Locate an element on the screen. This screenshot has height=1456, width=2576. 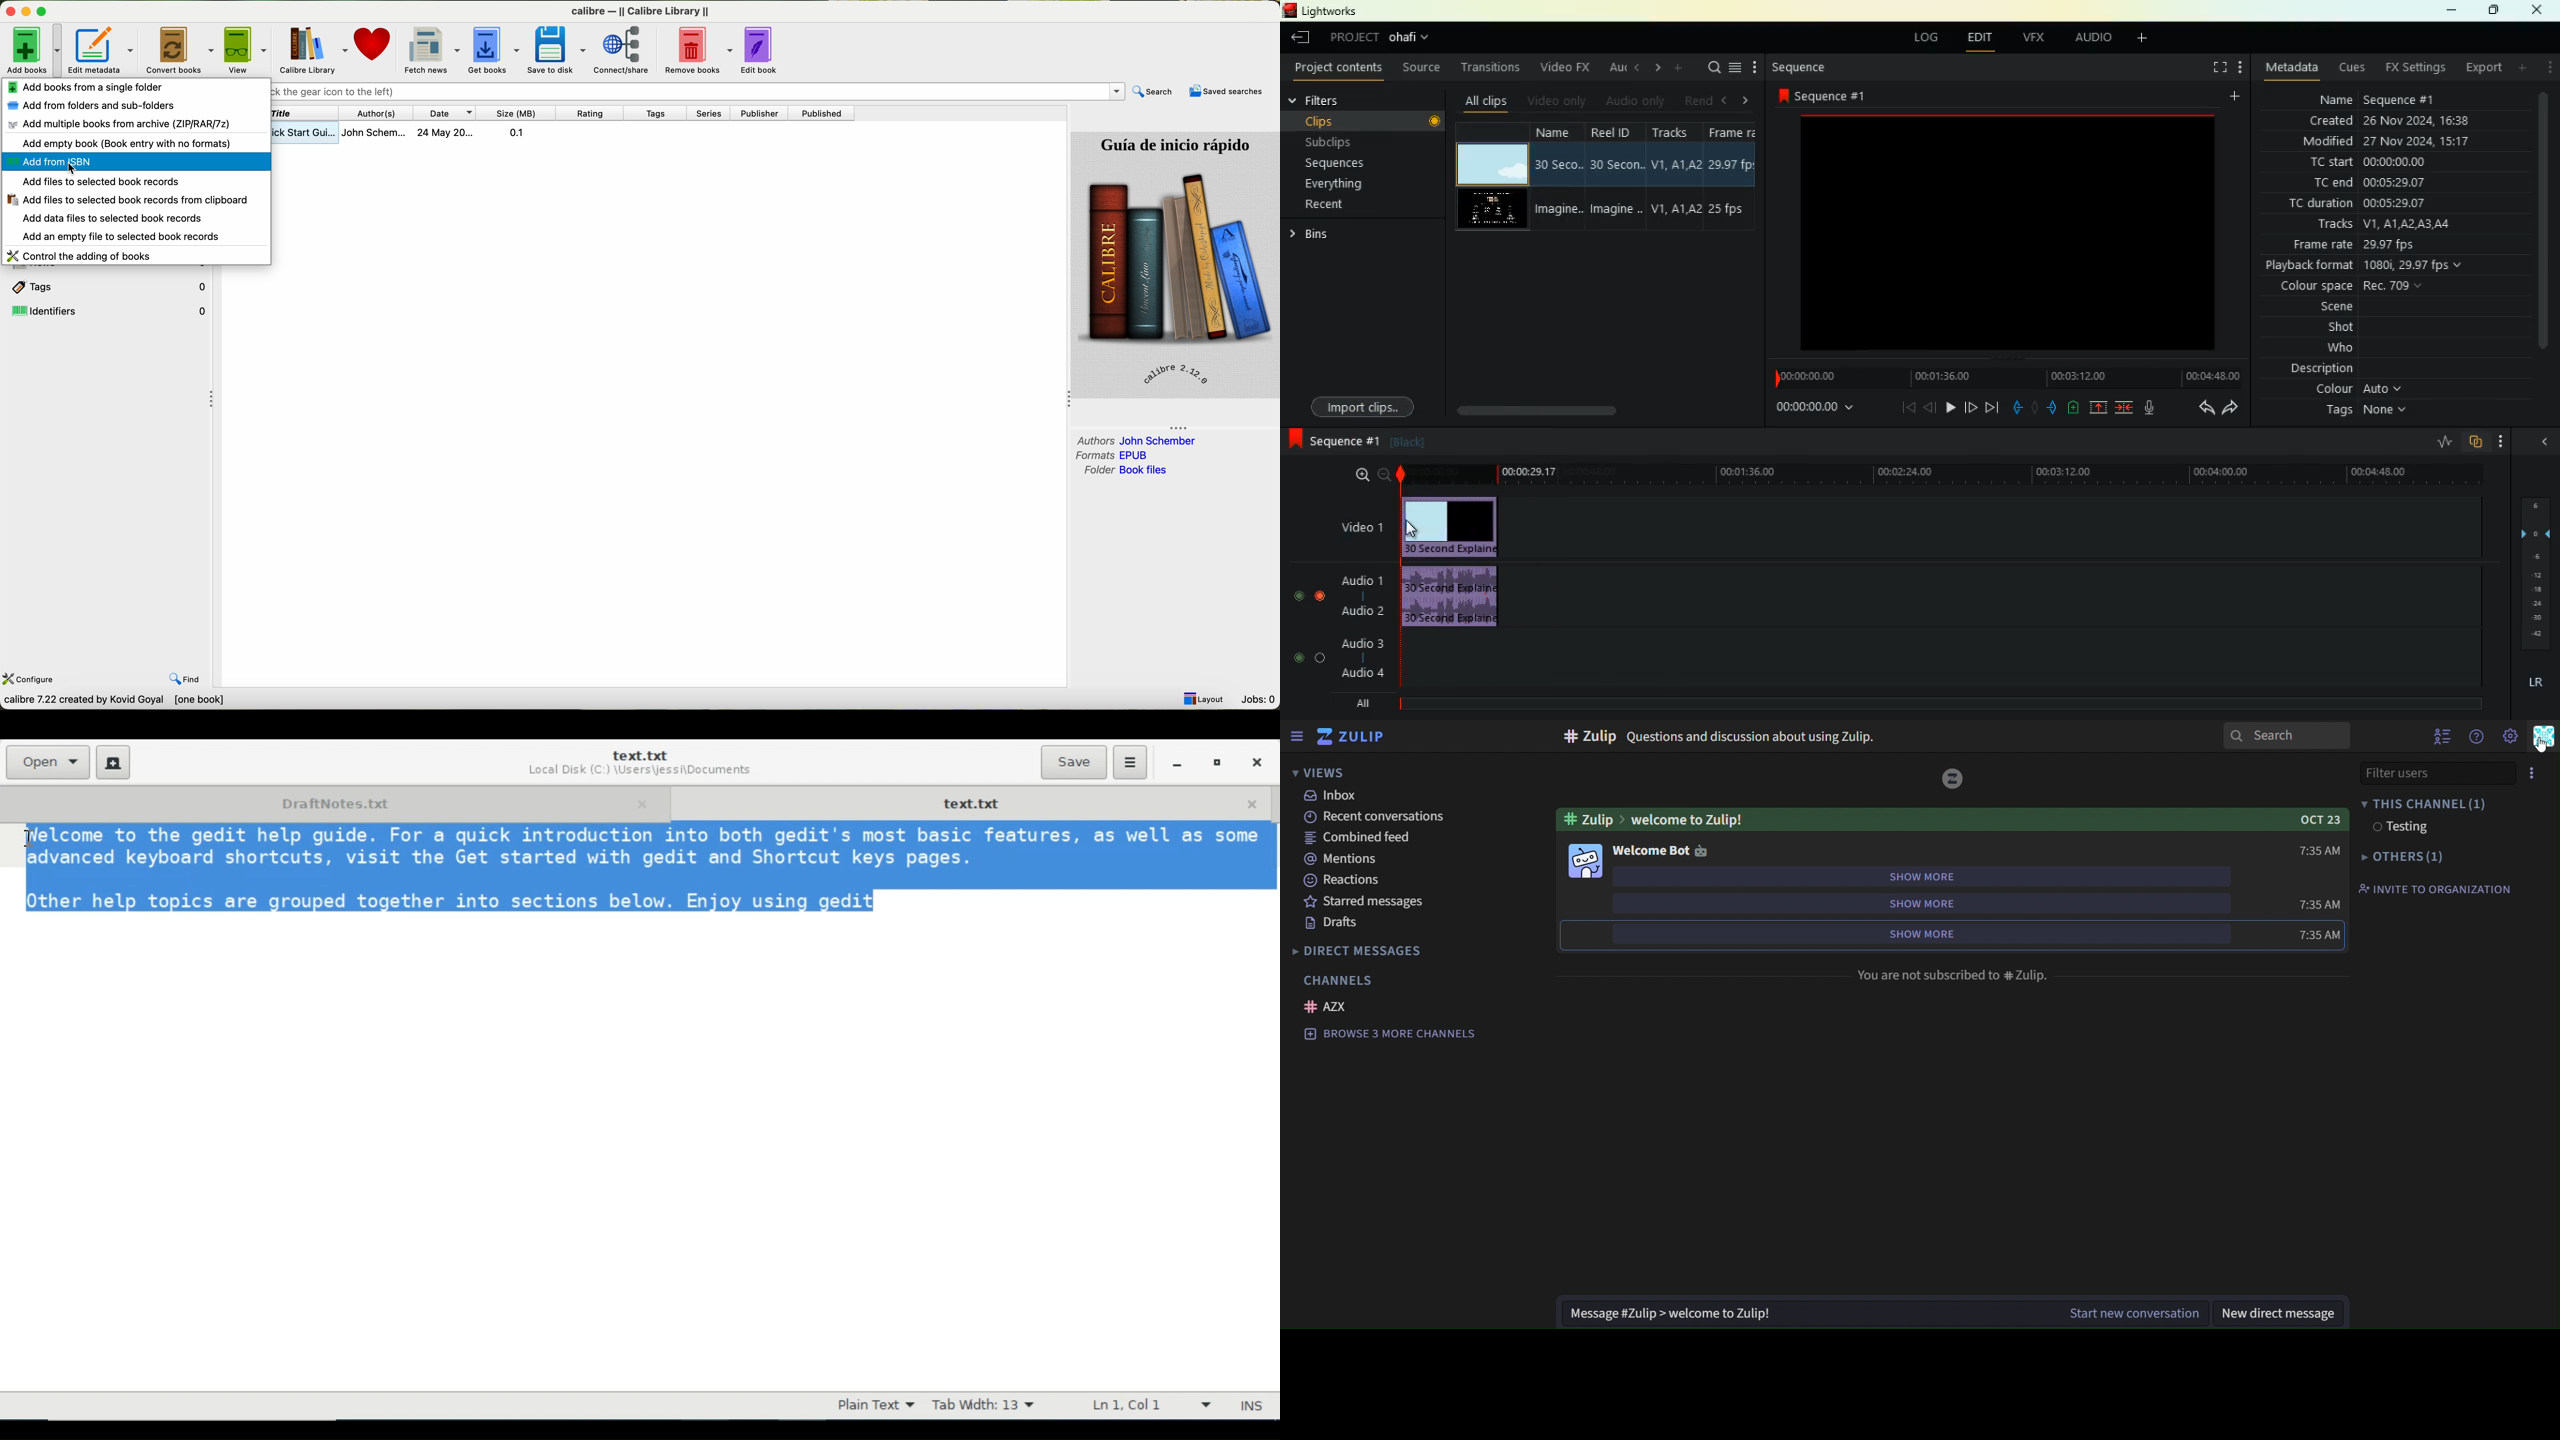
layout is located at coordinates (1204, 698).